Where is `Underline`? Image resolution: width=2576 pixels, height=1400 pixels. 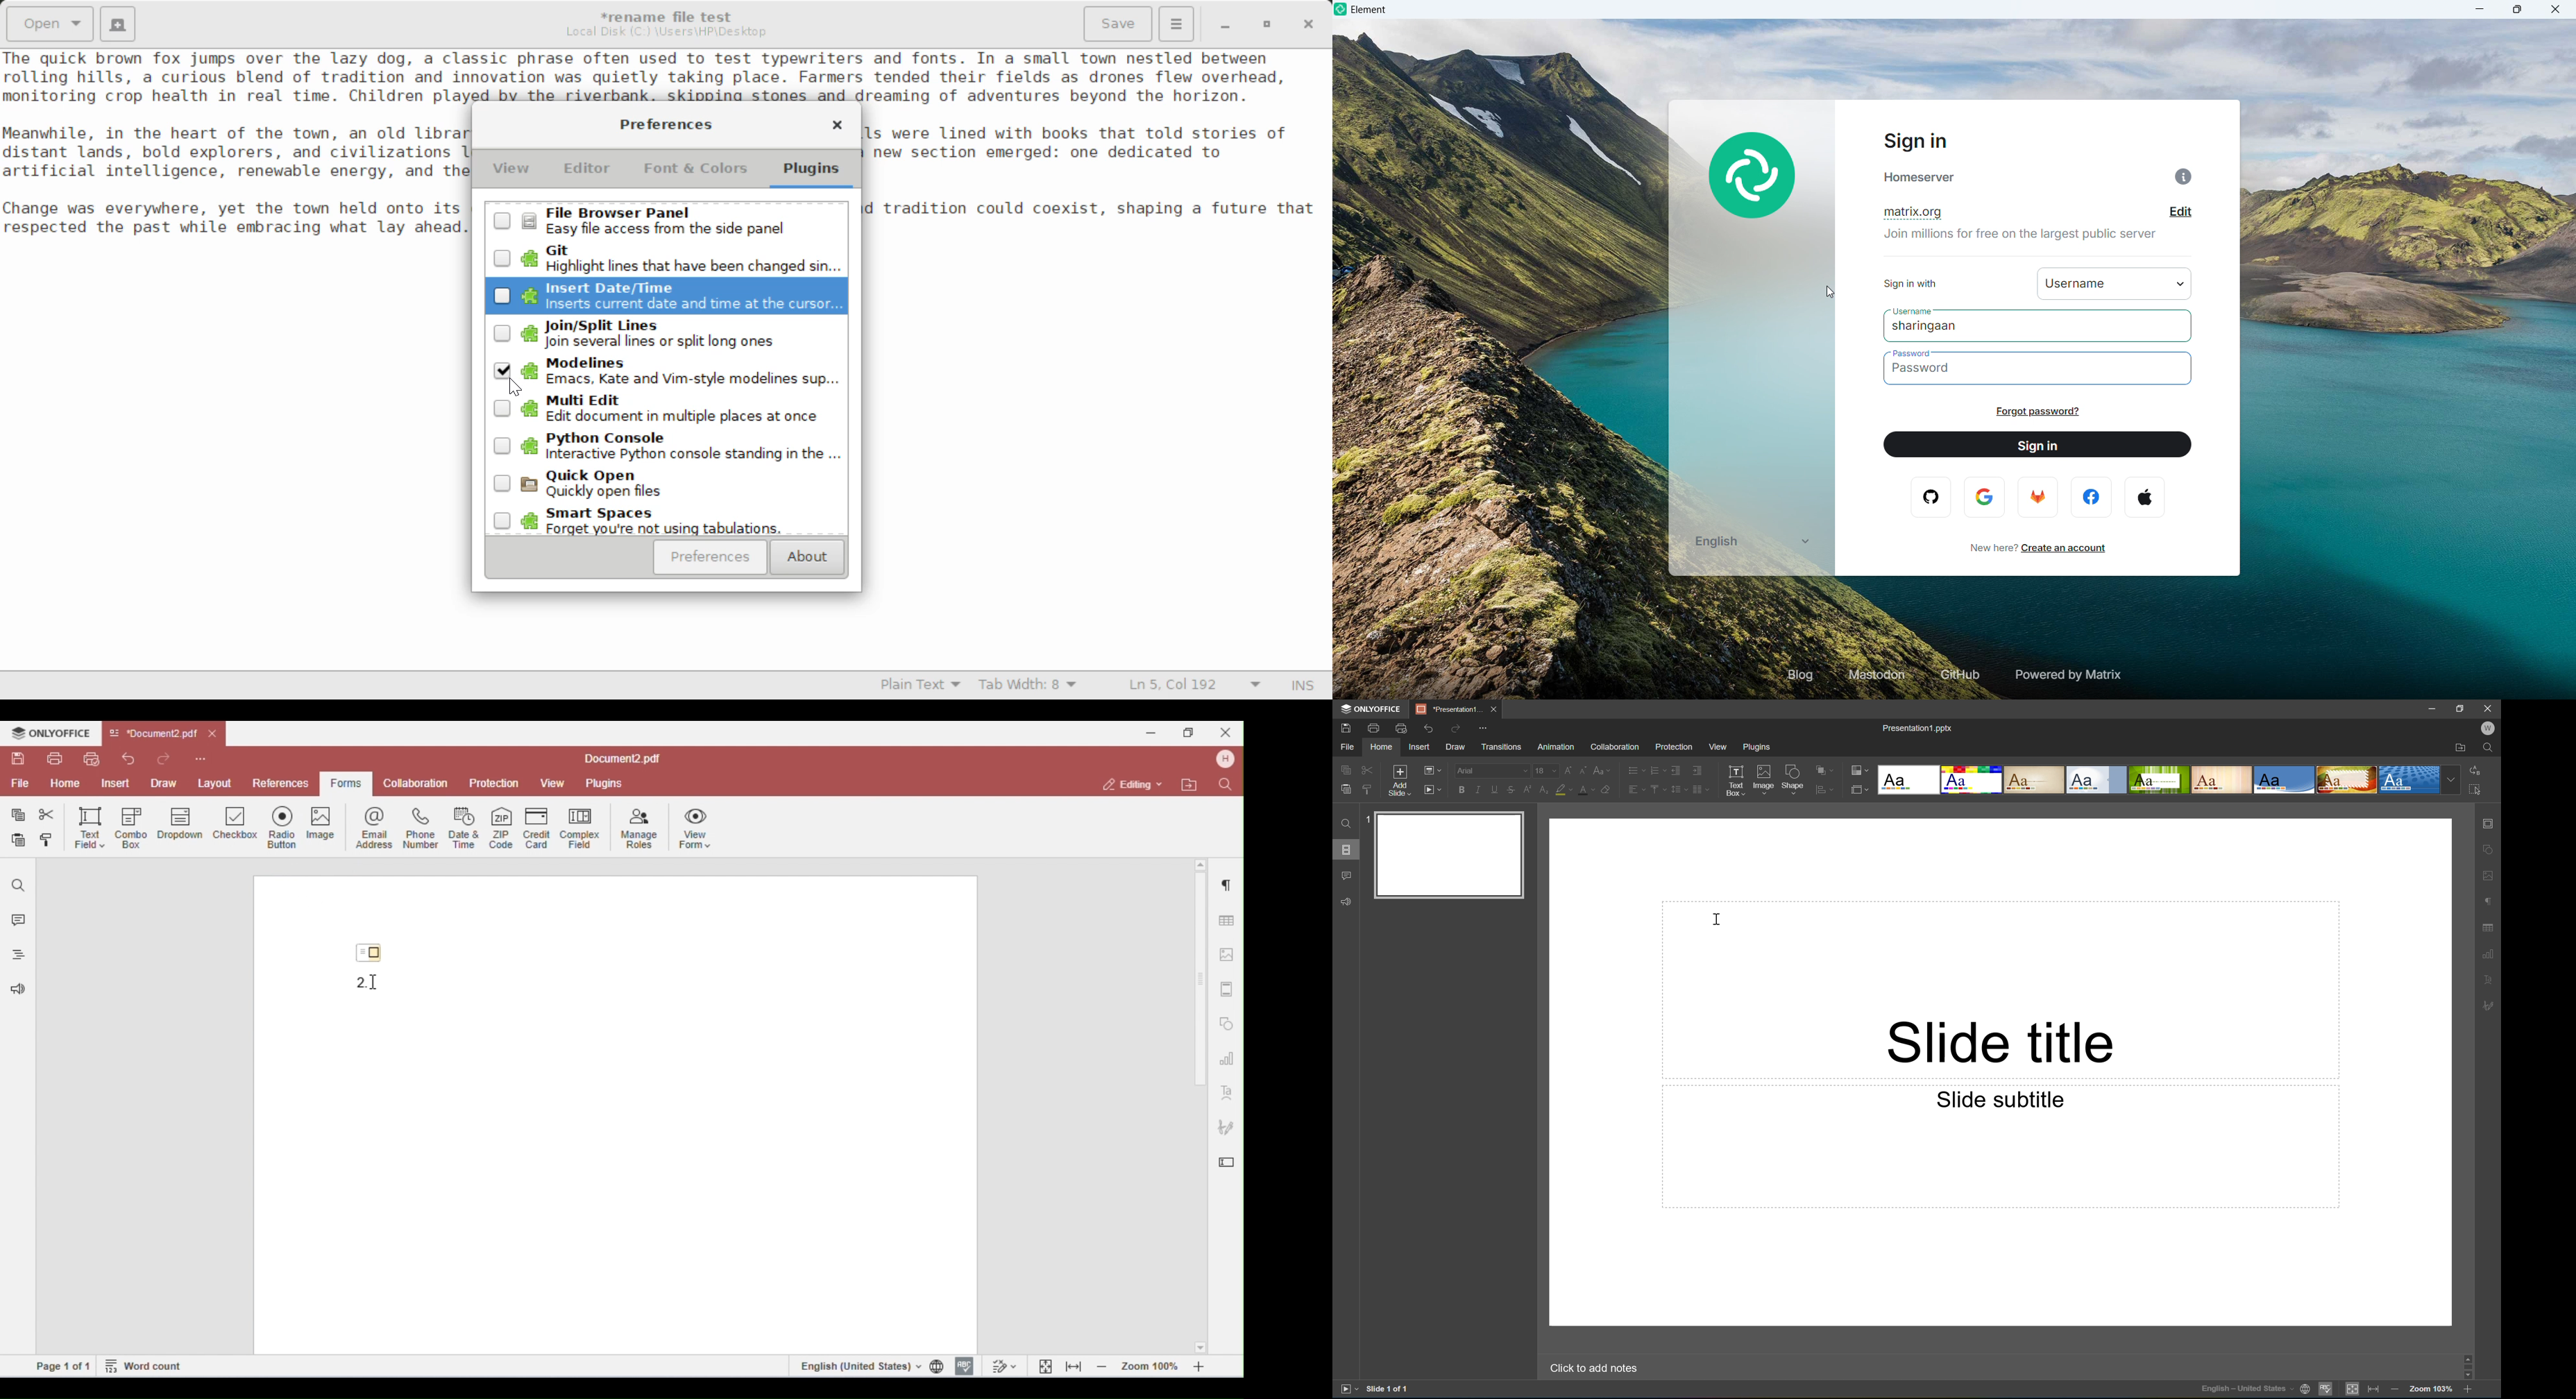 Underline is located at coordinates (1497, 790).